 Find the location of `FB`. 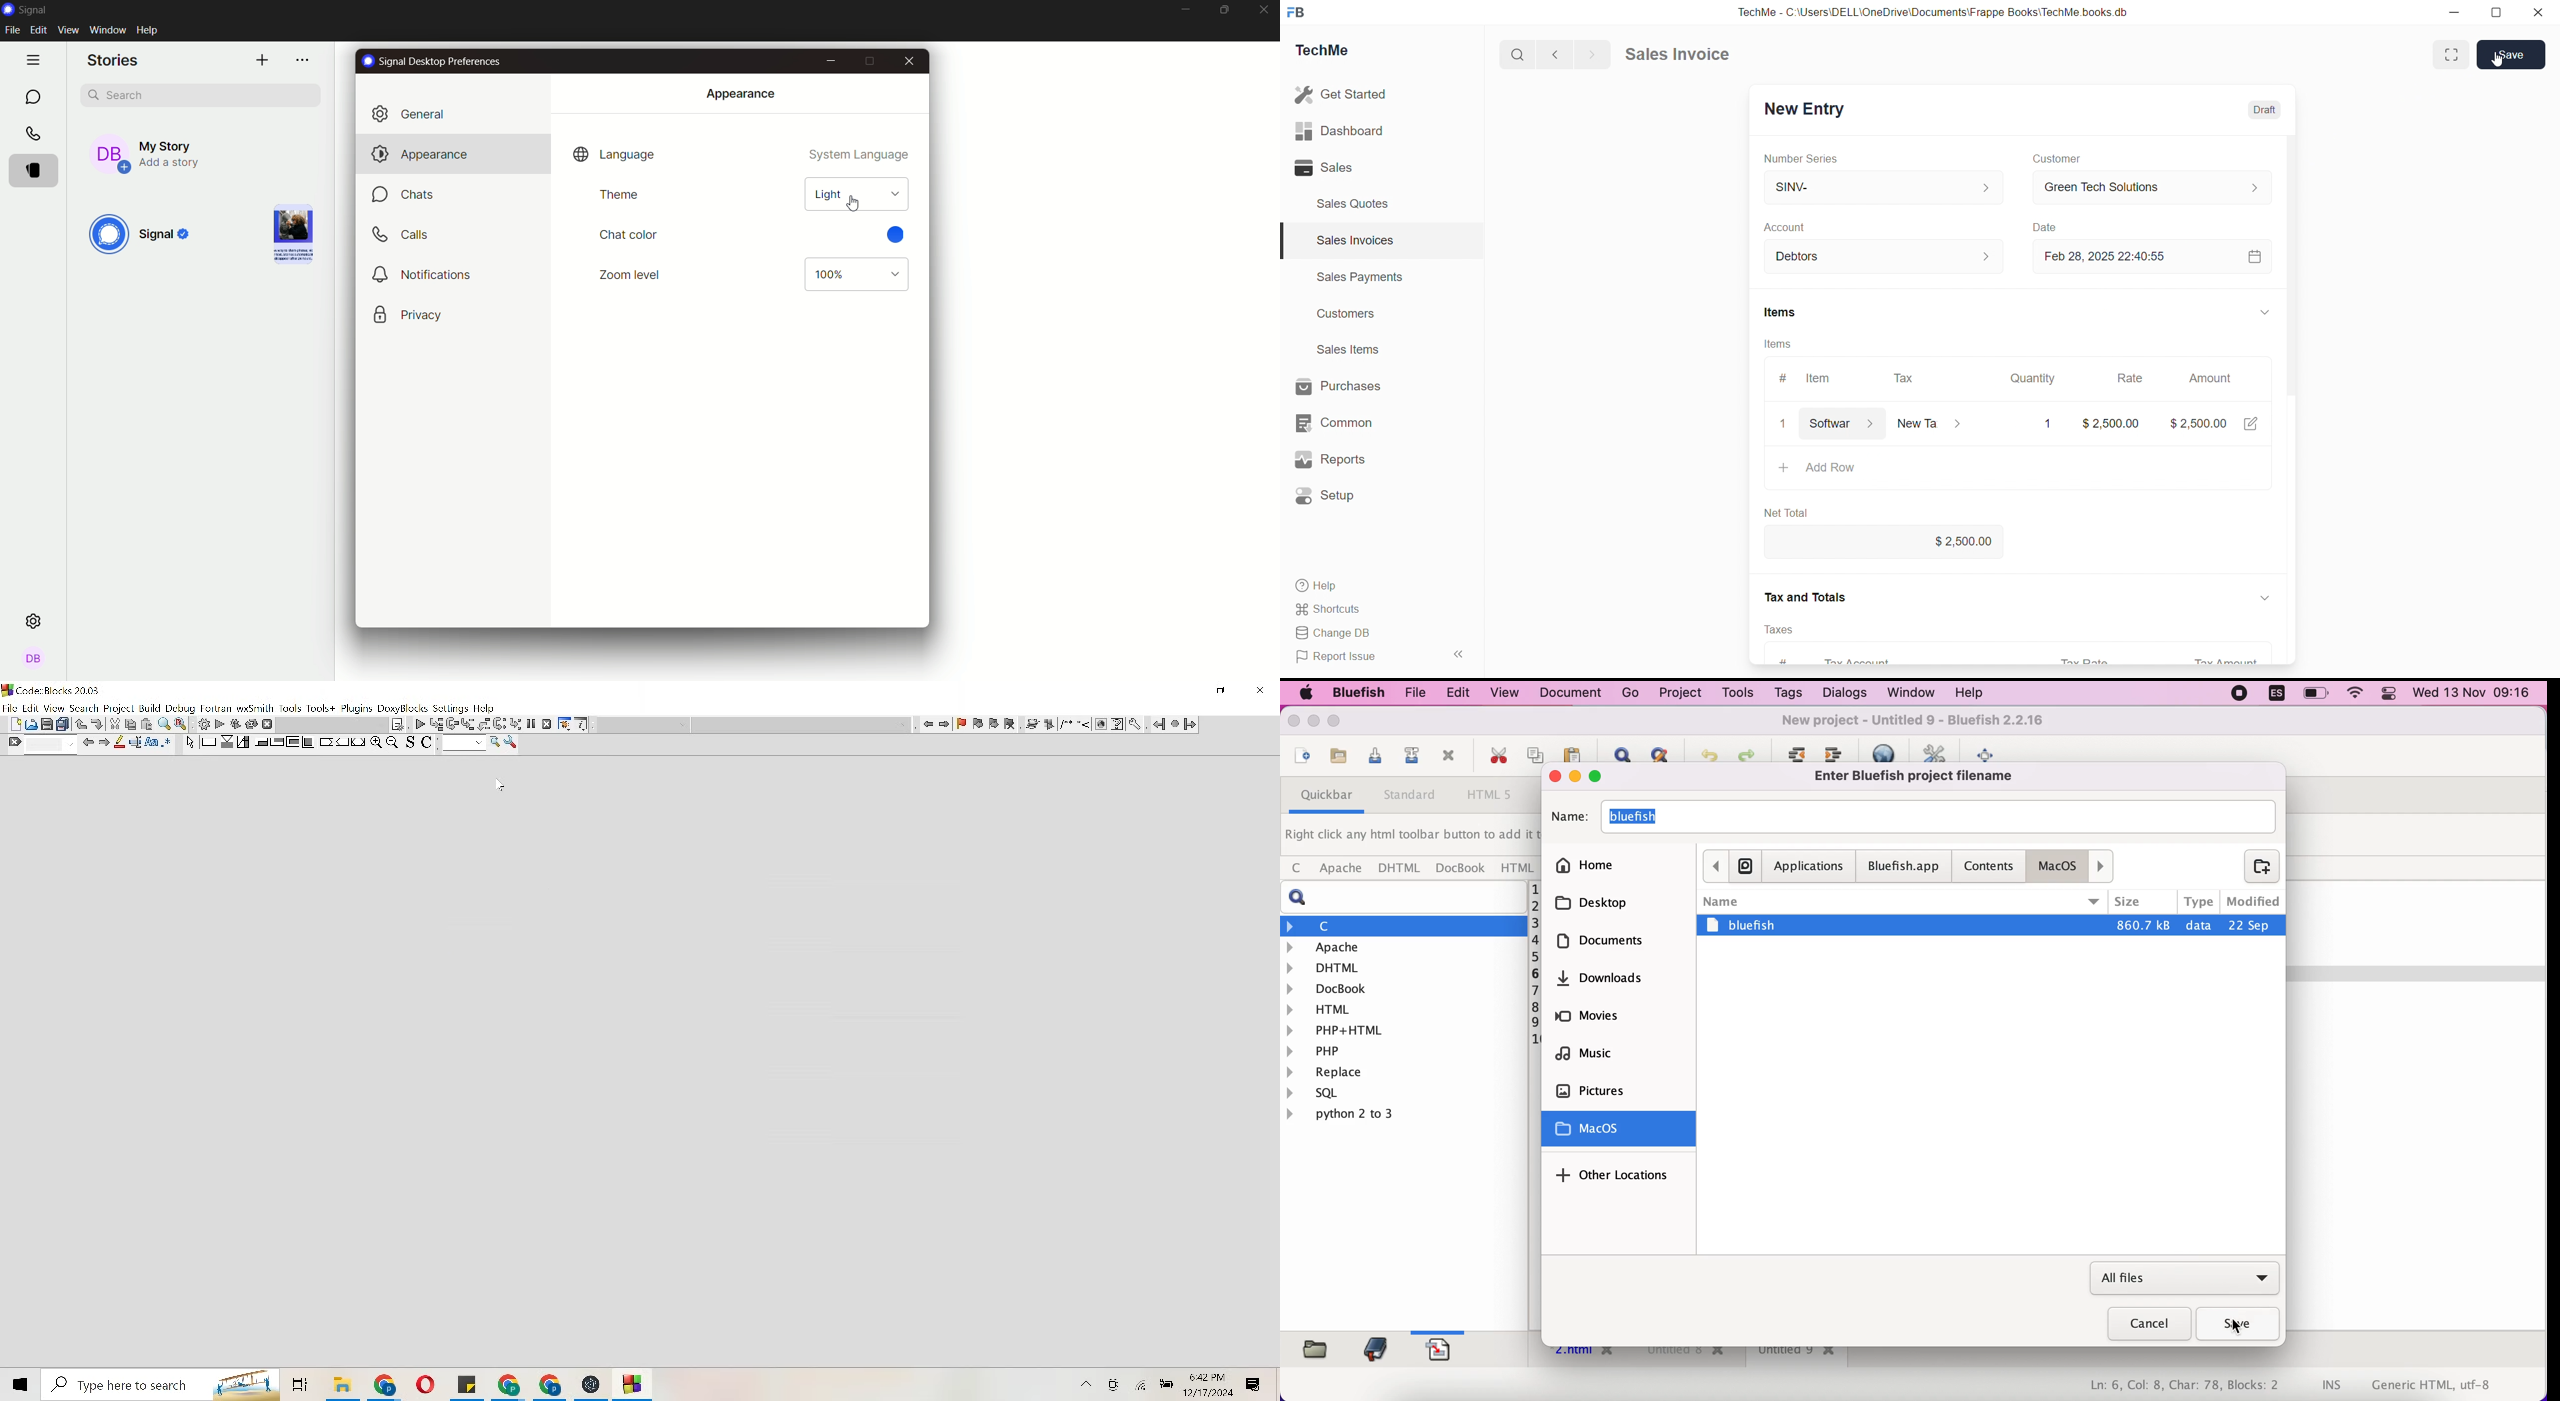

FB is located at coordinates (1296, 13).